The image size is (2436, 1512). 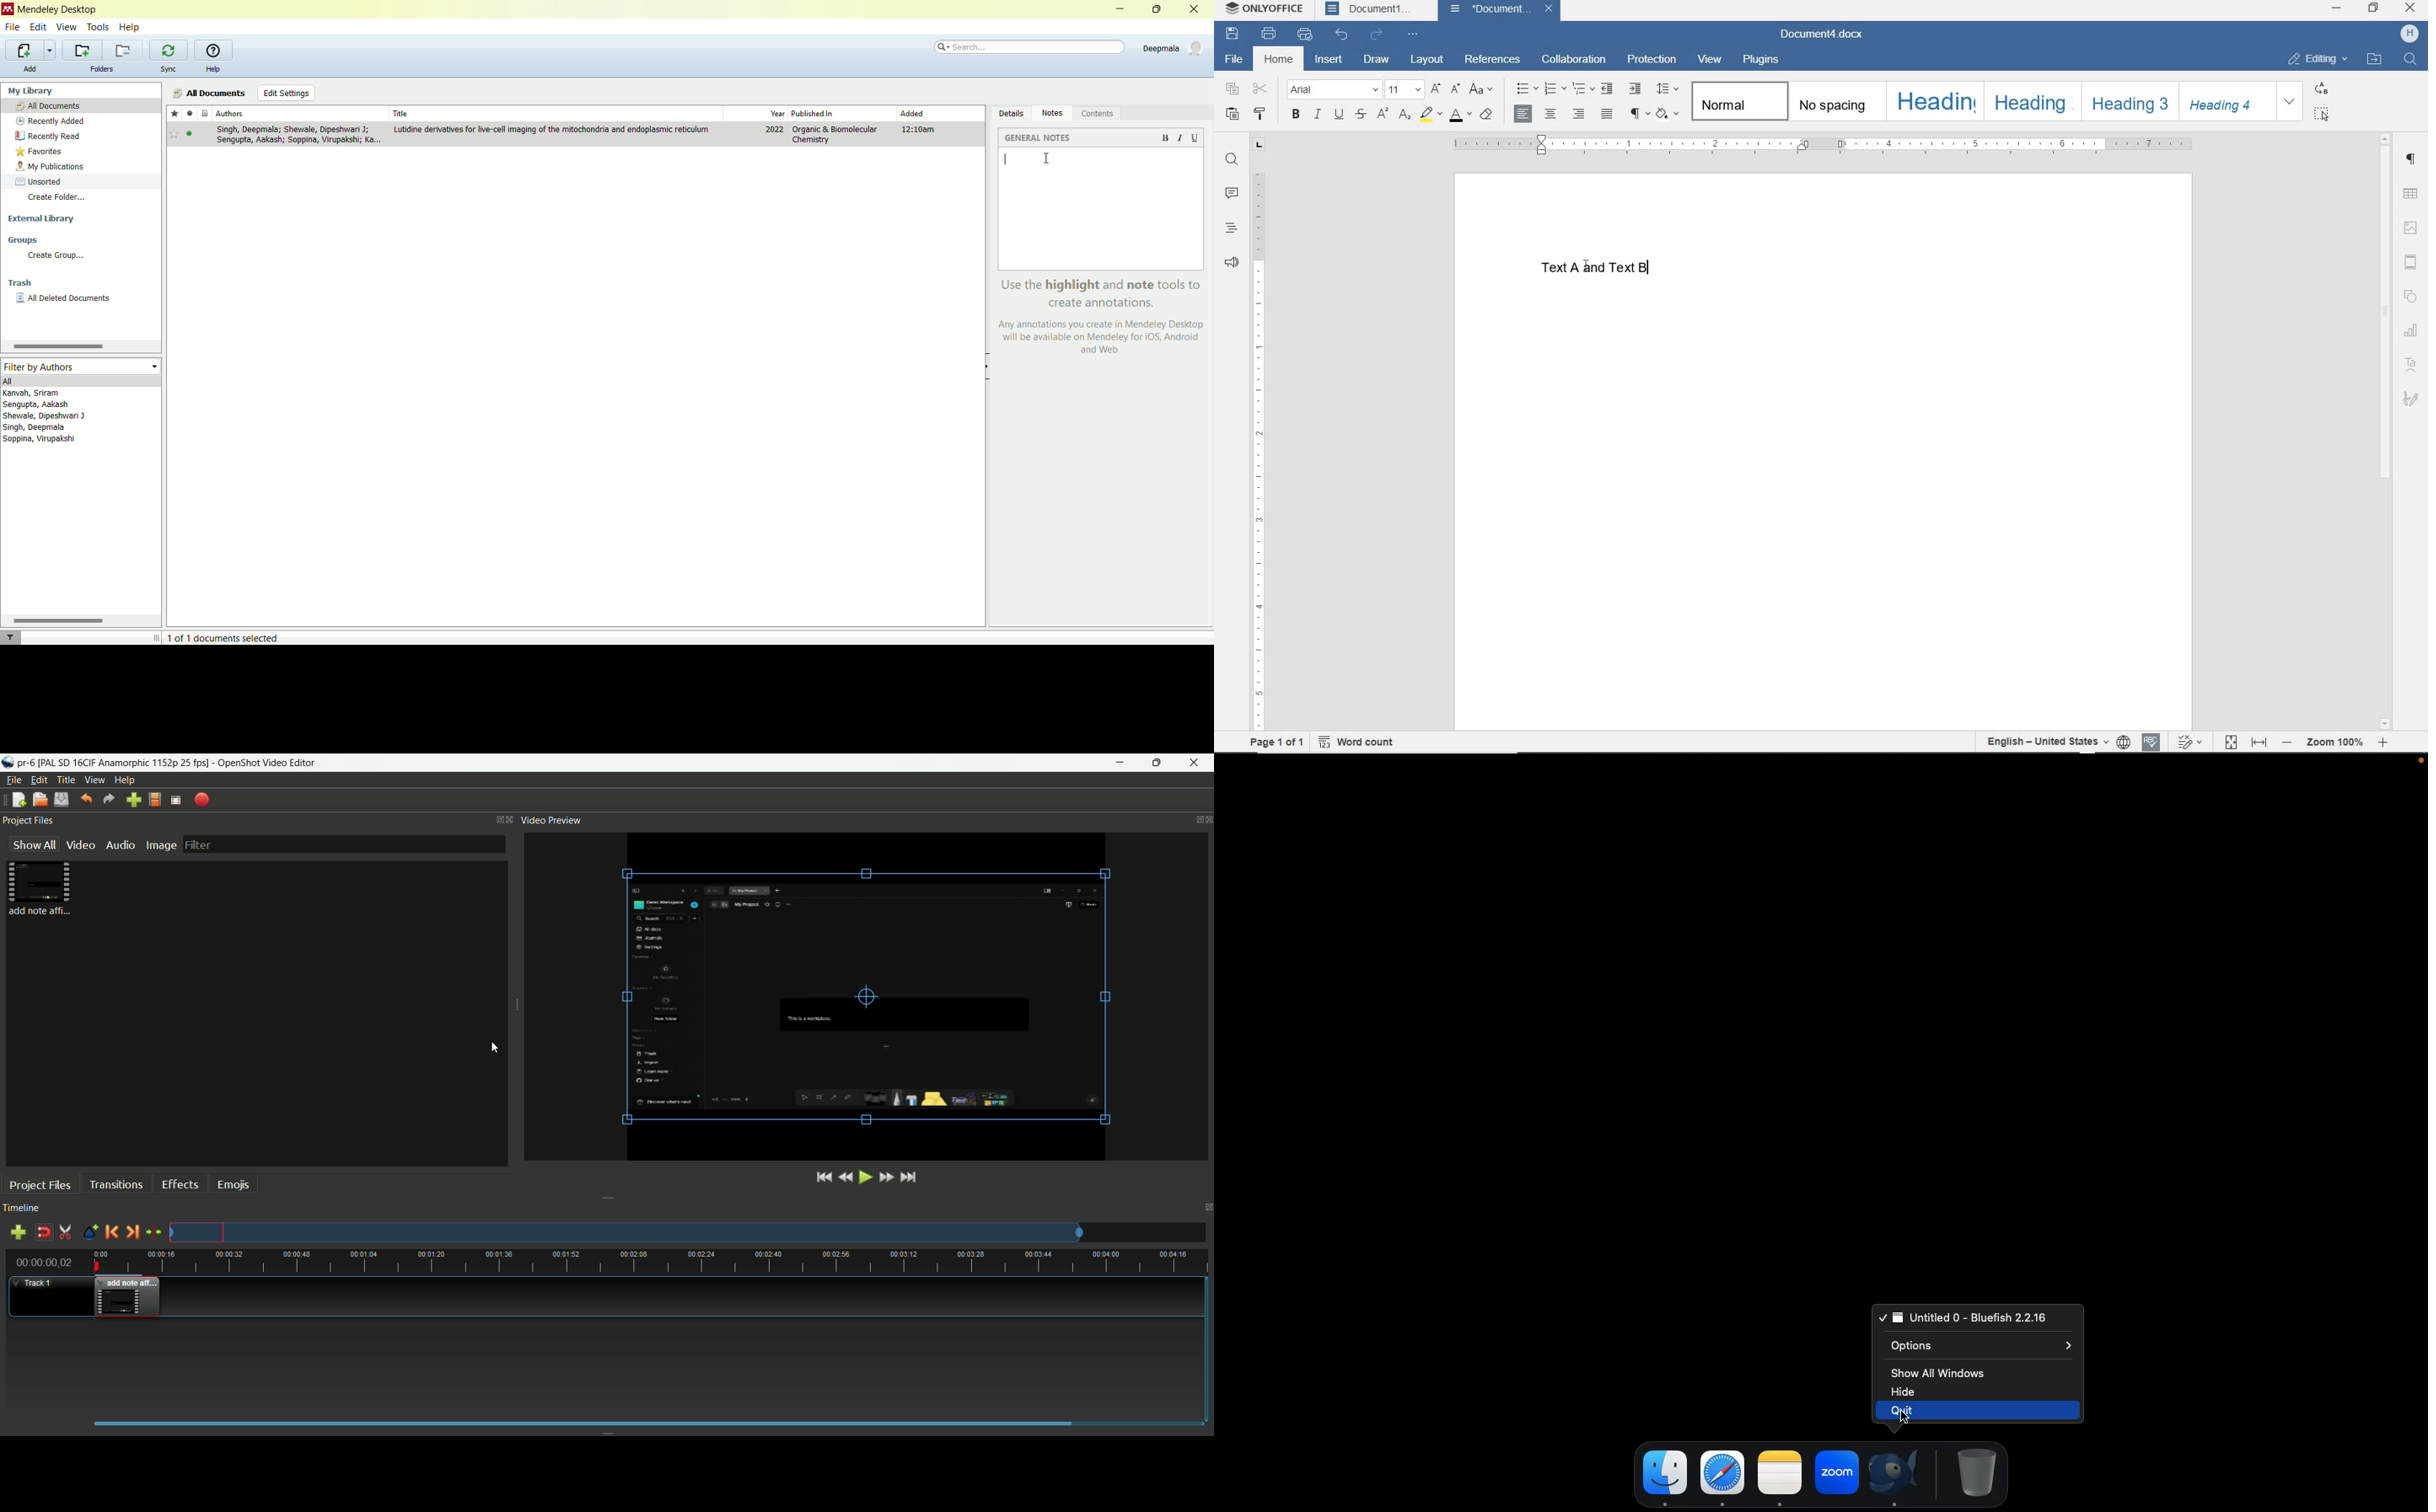 What do you see at coordinates (2411, 330) in the screenshot?
I see `CHART` at bounding box center [2411, 330].